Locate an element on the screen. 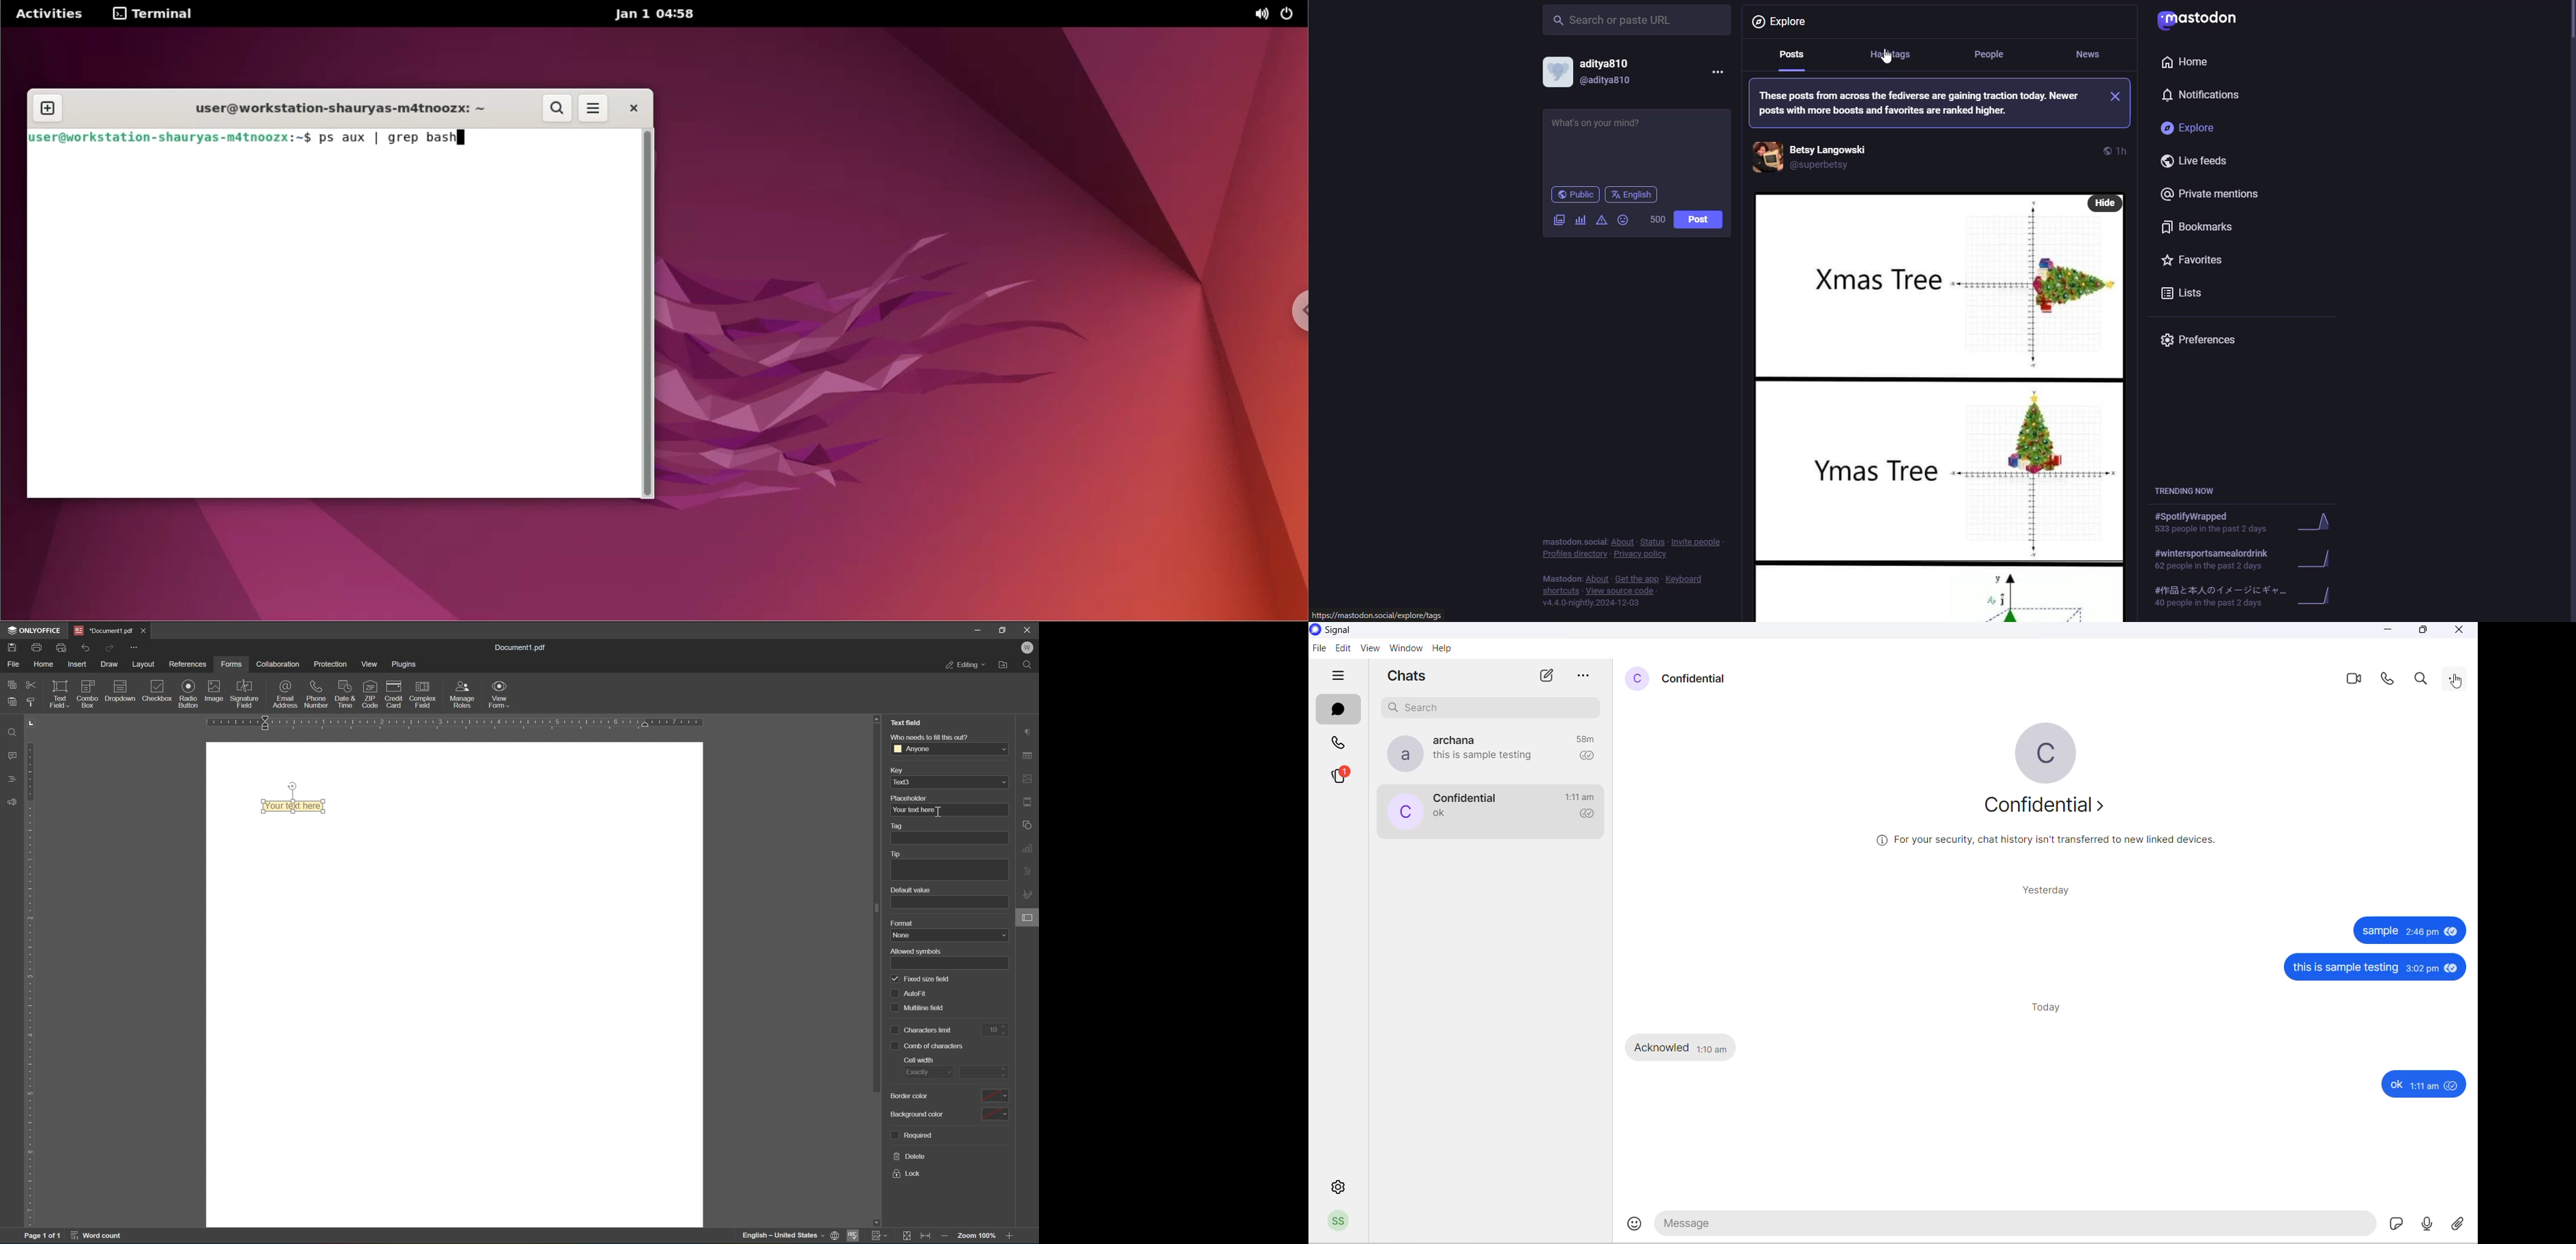  zoom 100% is located at coordinates (978, 1235).